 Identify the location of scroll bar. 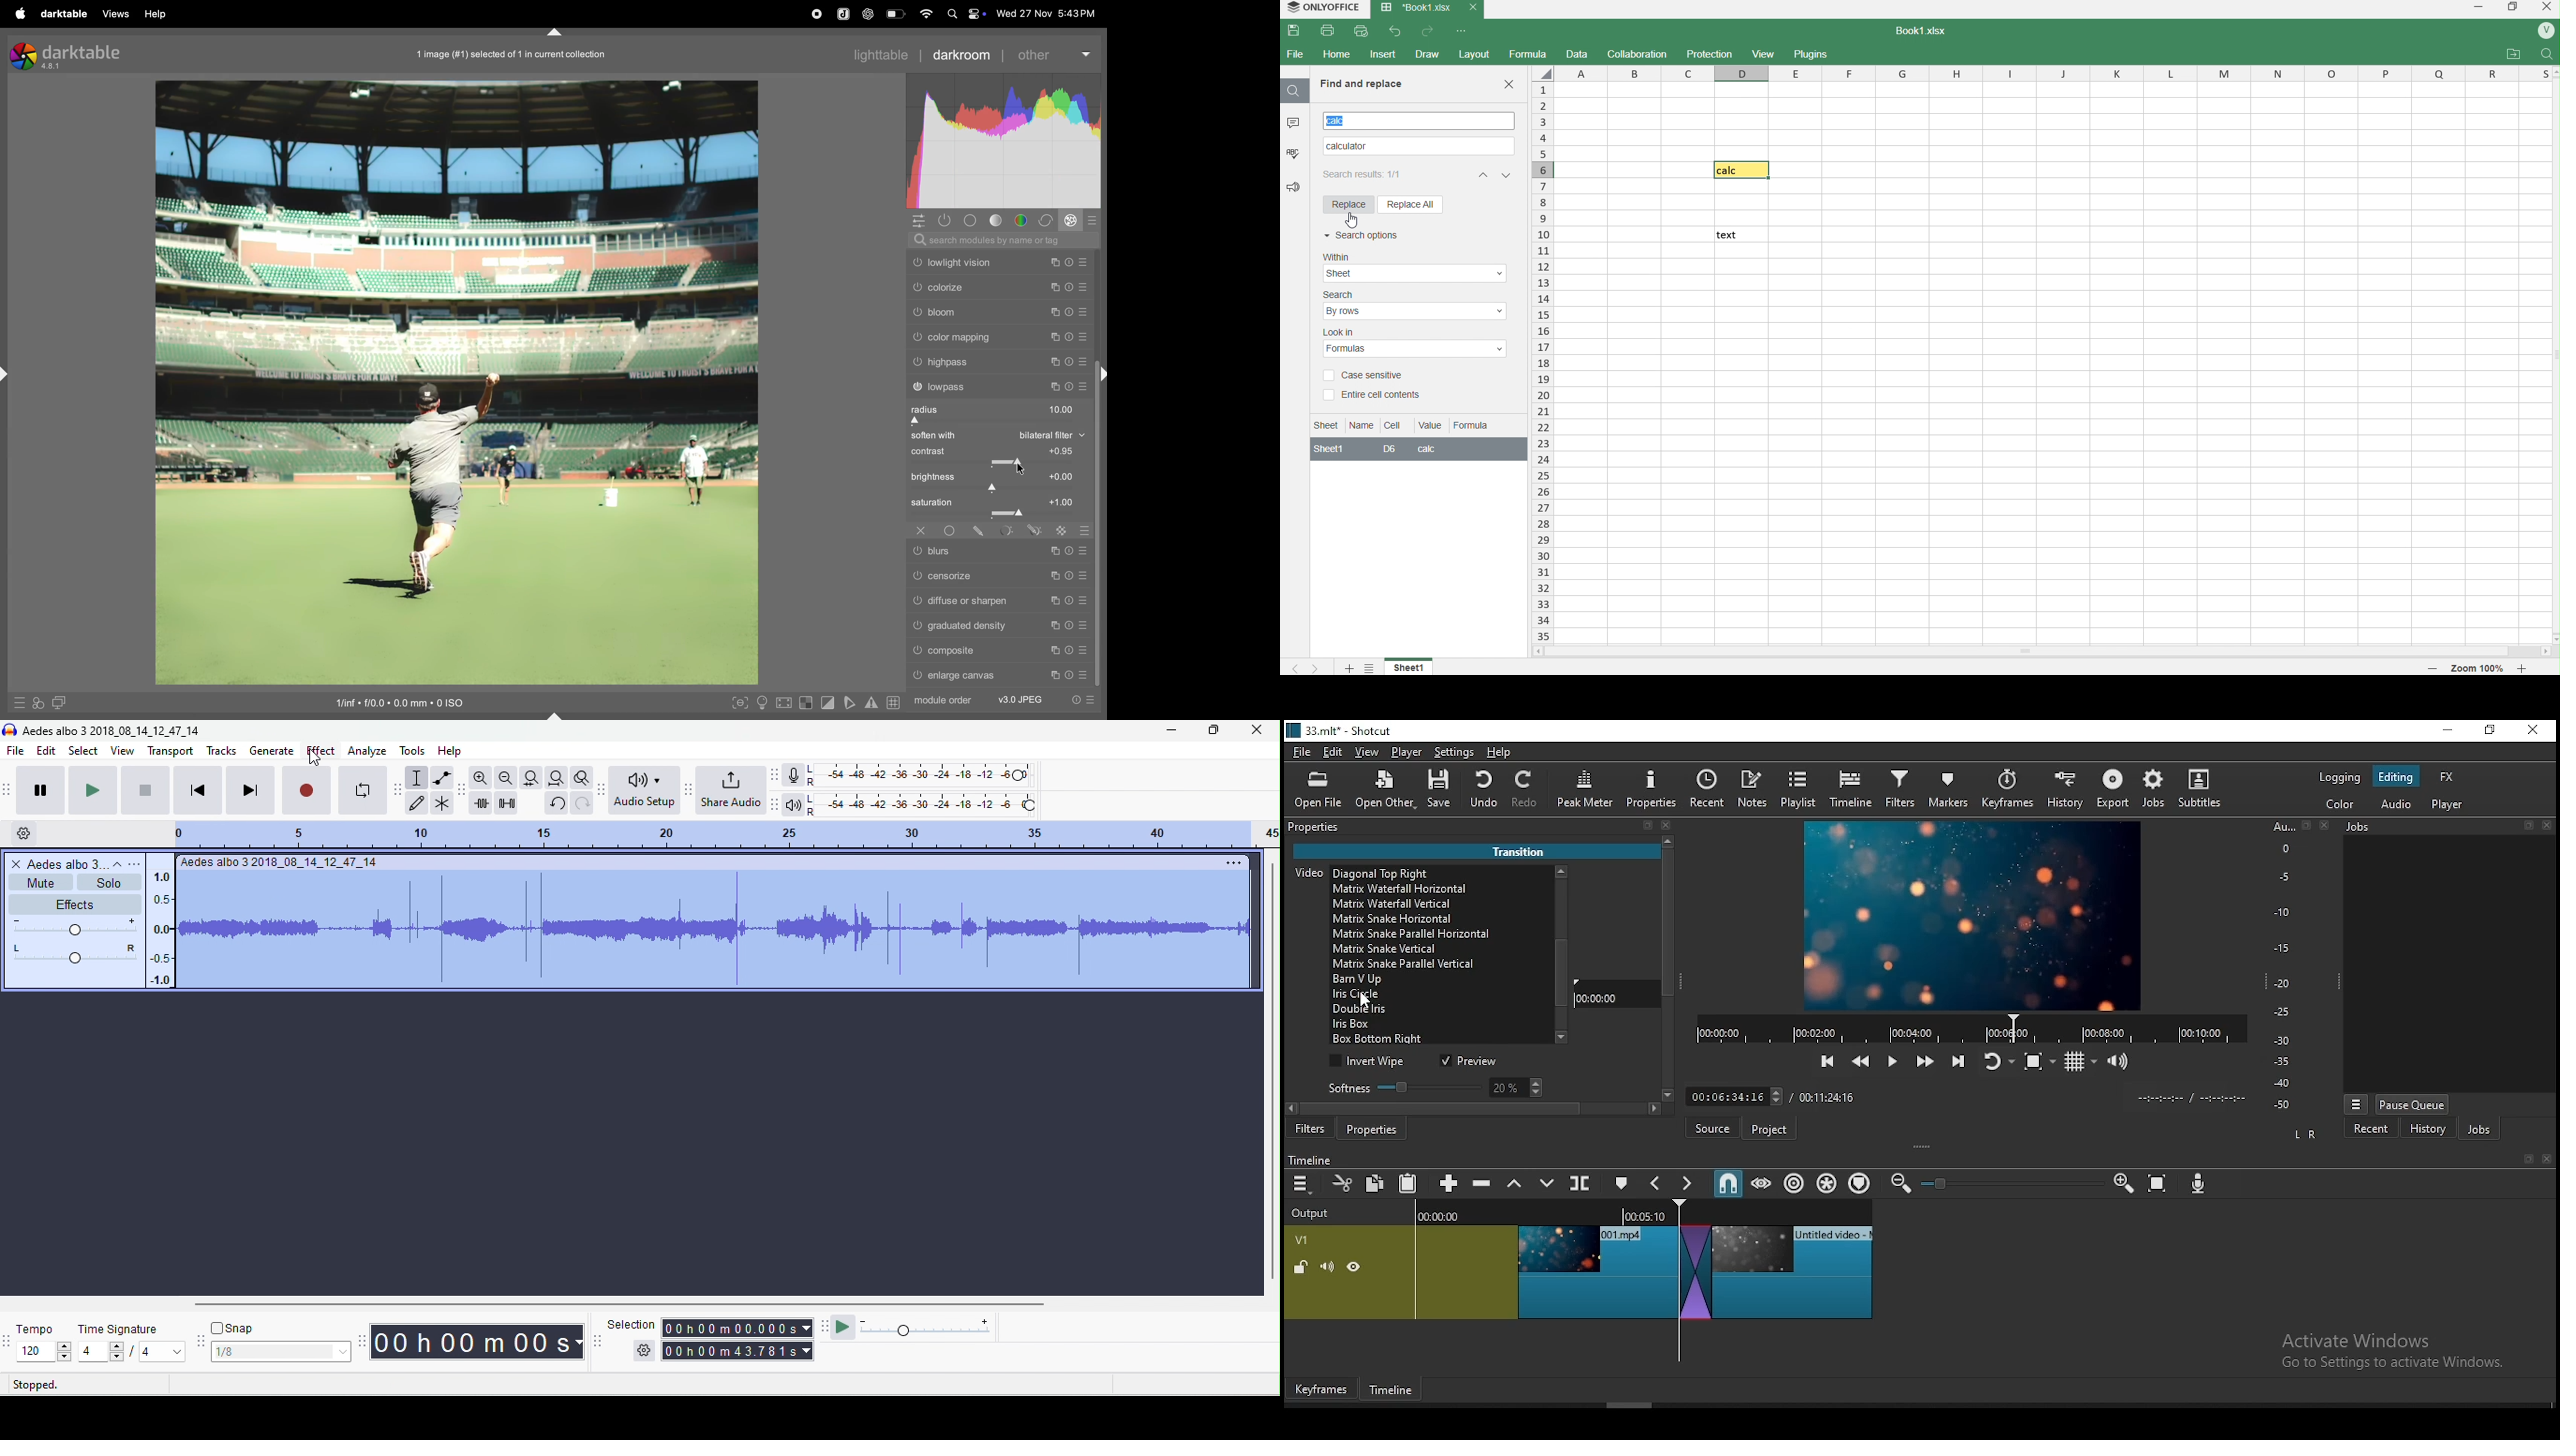
(1668, 975).